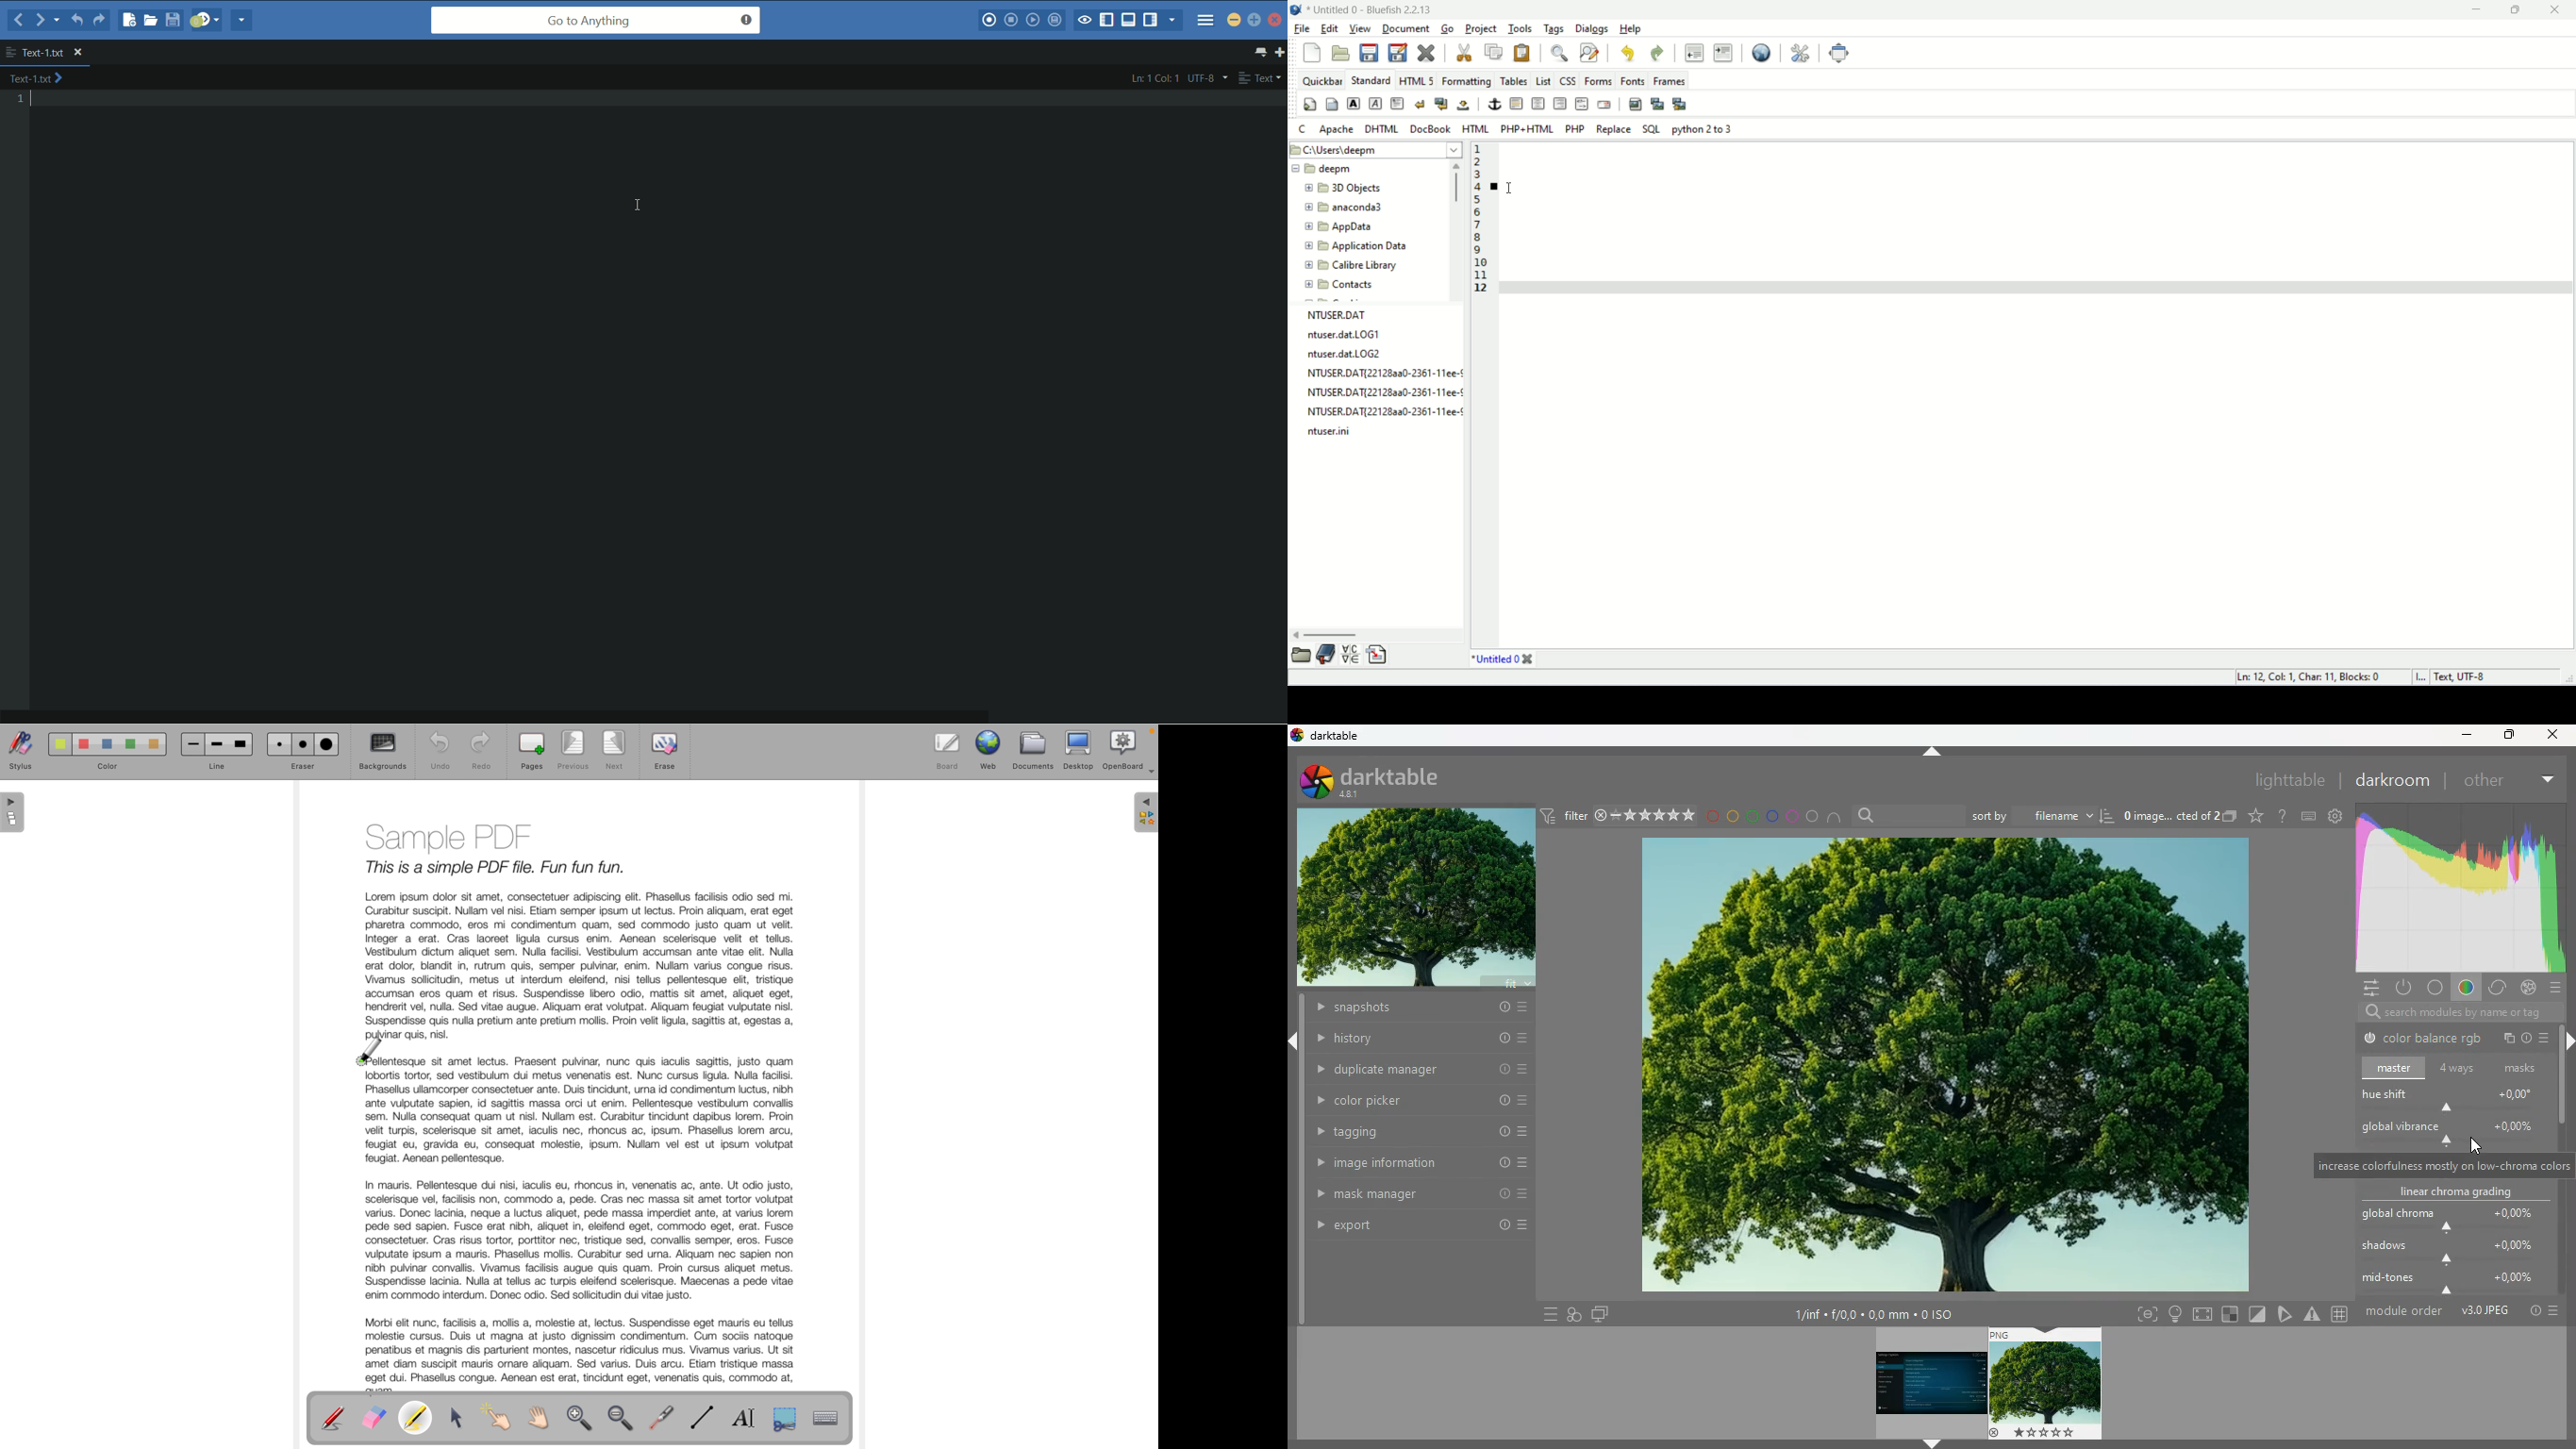  What do you see at coordinates (1377, 104) in the screenshot?
I see `emphasis` at bounding box center [1377, 104].